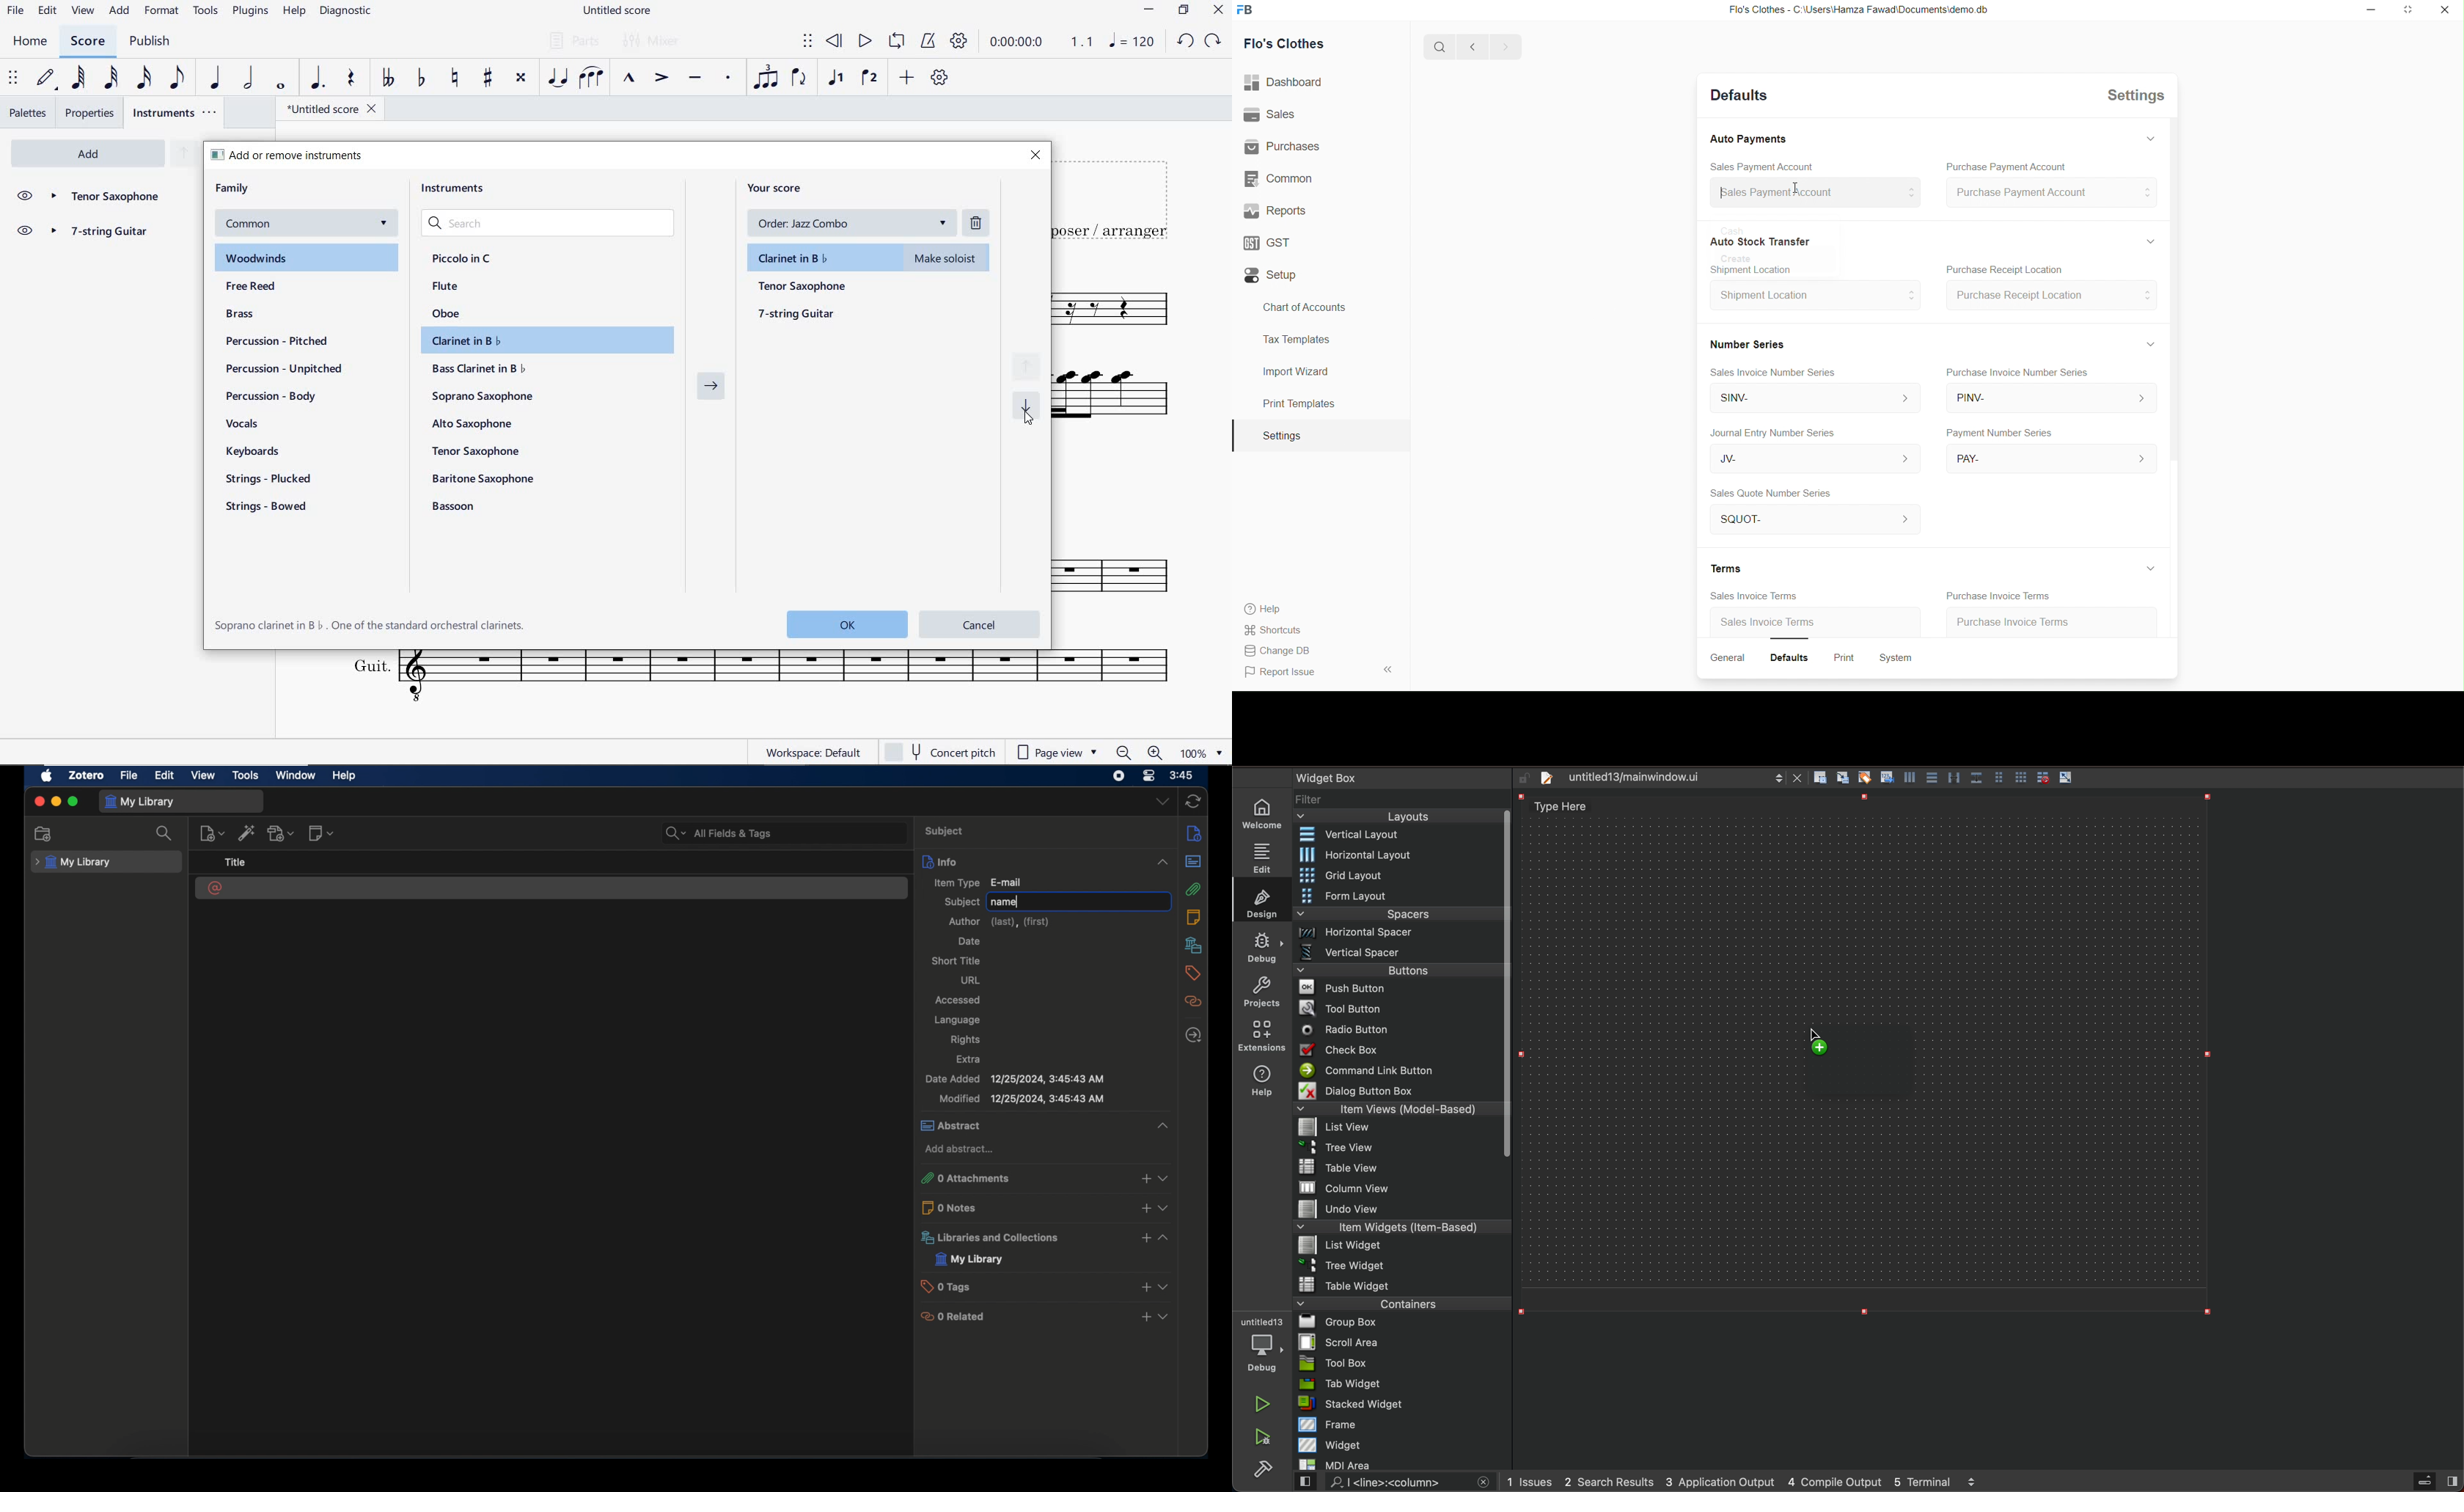  Describe the element at coordinates (1399, 988) in the screenshot. I see `push buttons` at that location.